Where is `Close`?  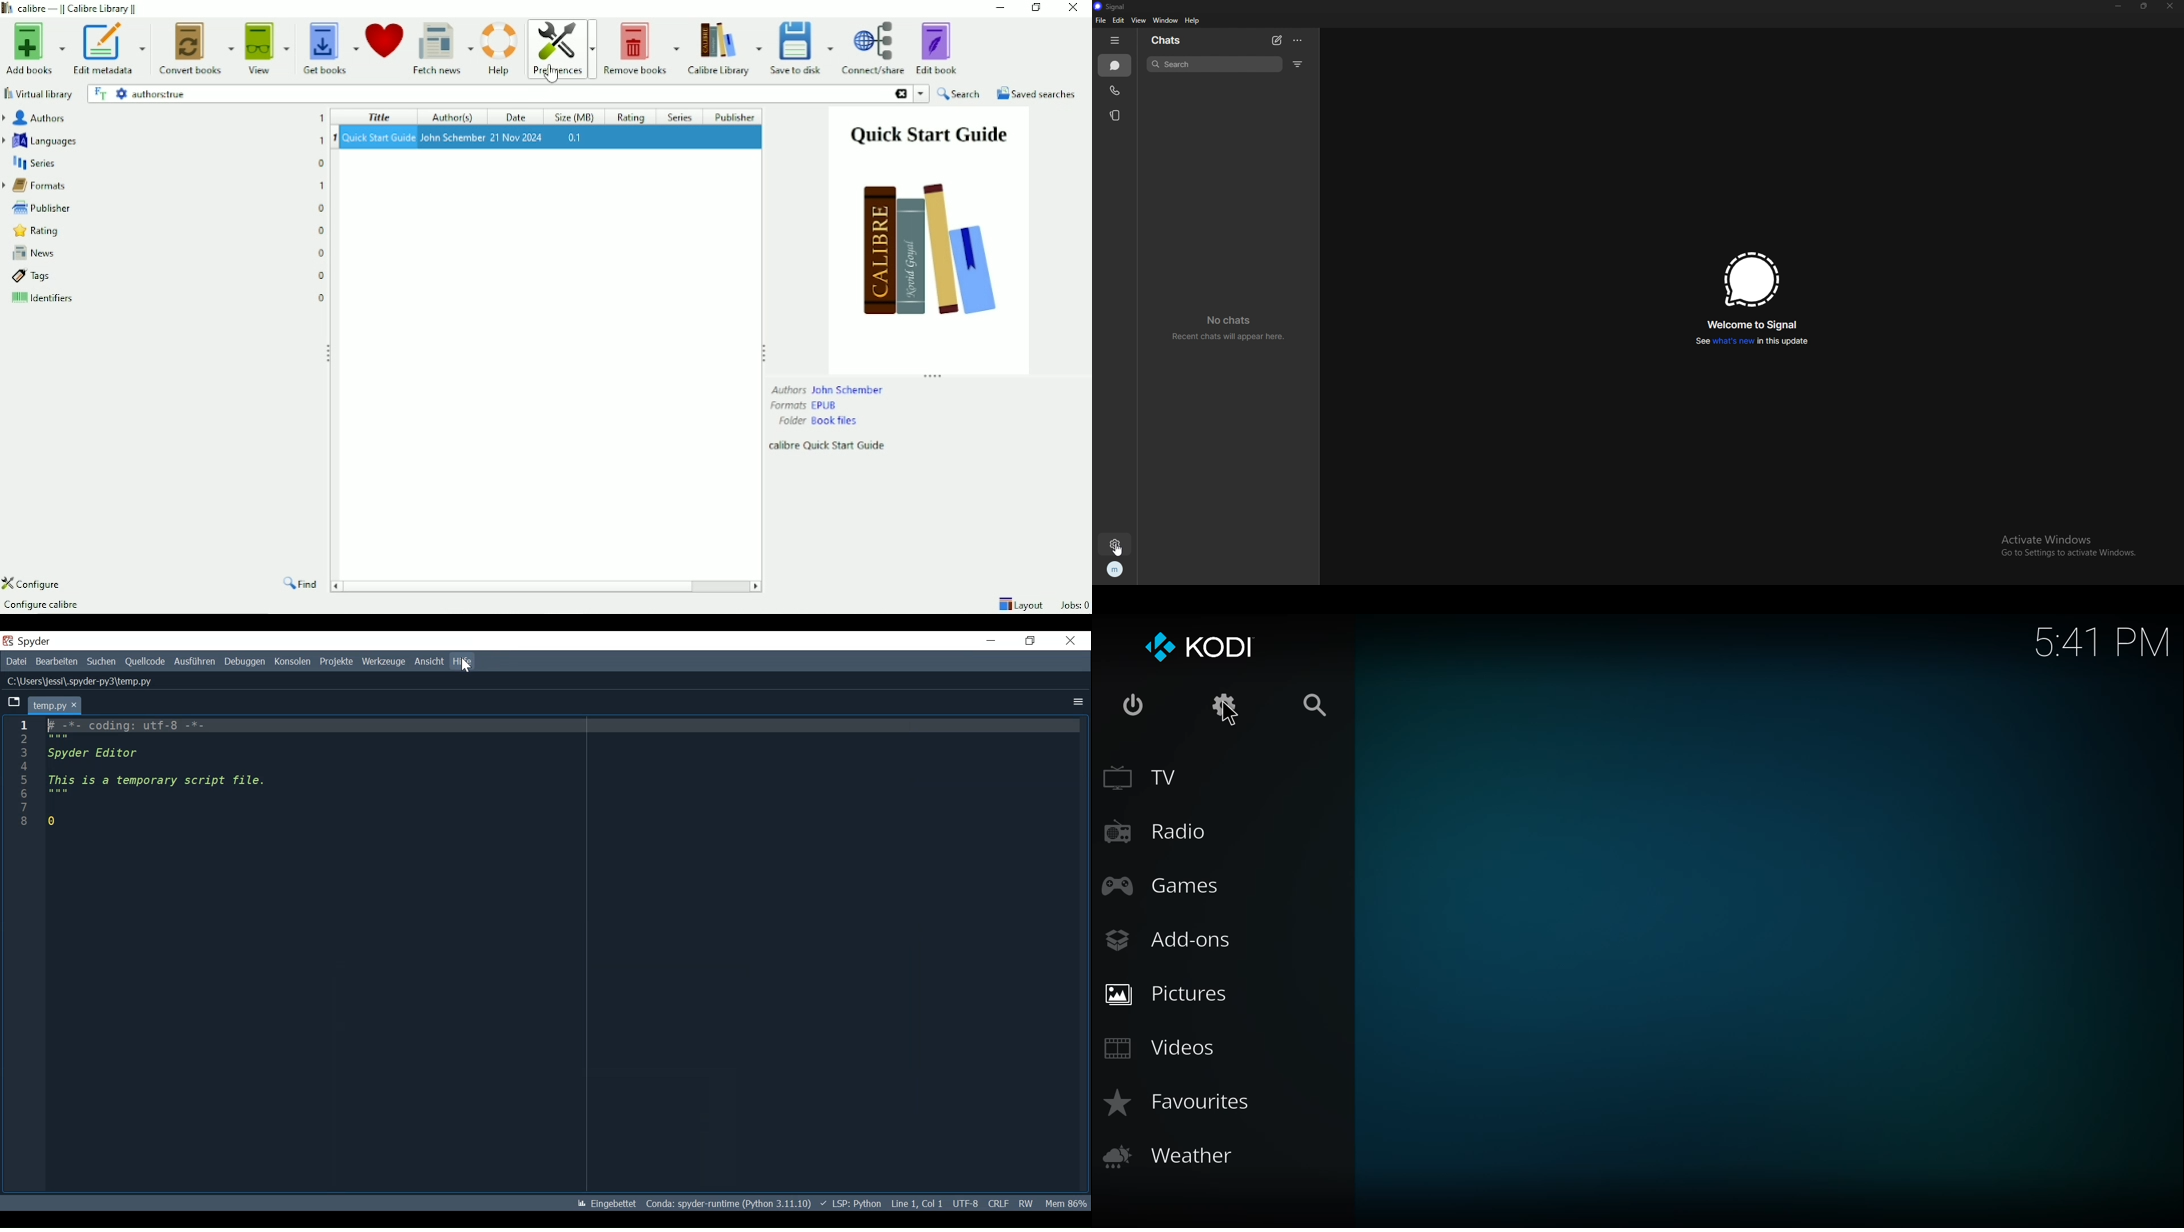
Close is located at coordinates (1072, 641).